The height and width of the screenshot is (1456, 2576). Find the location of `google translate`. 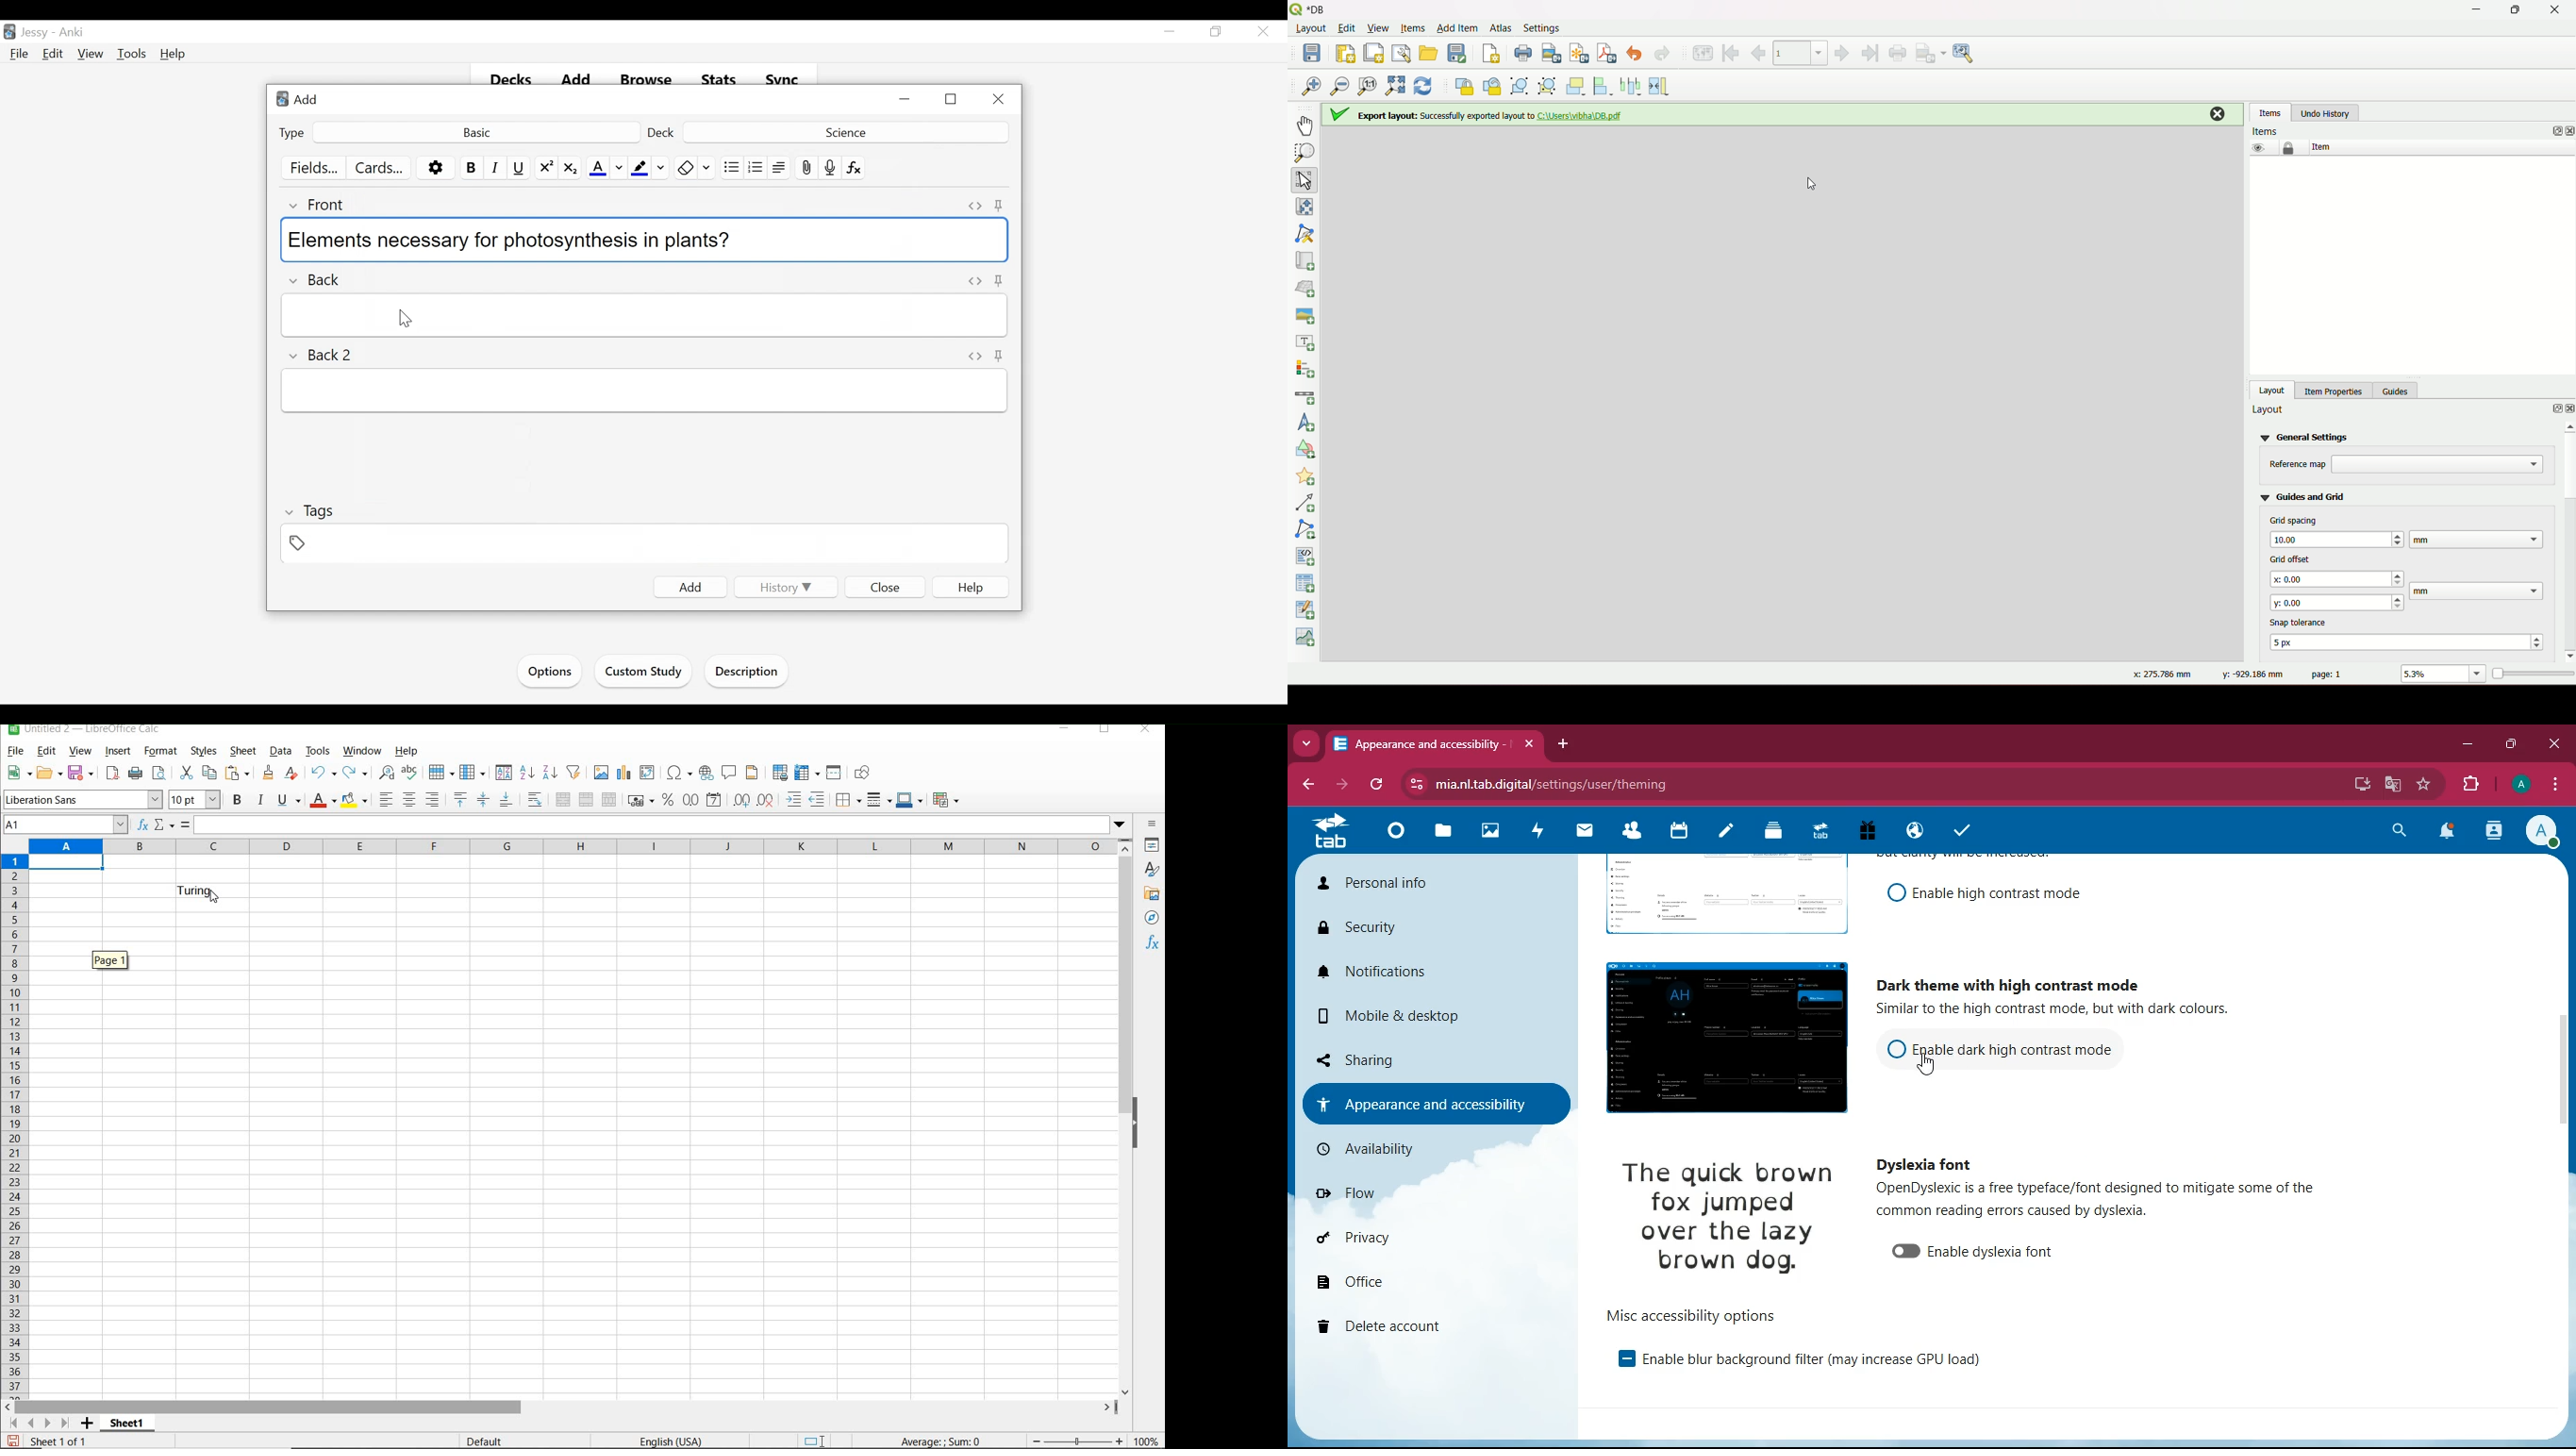

google translate is located at coordinates (2391, 784).